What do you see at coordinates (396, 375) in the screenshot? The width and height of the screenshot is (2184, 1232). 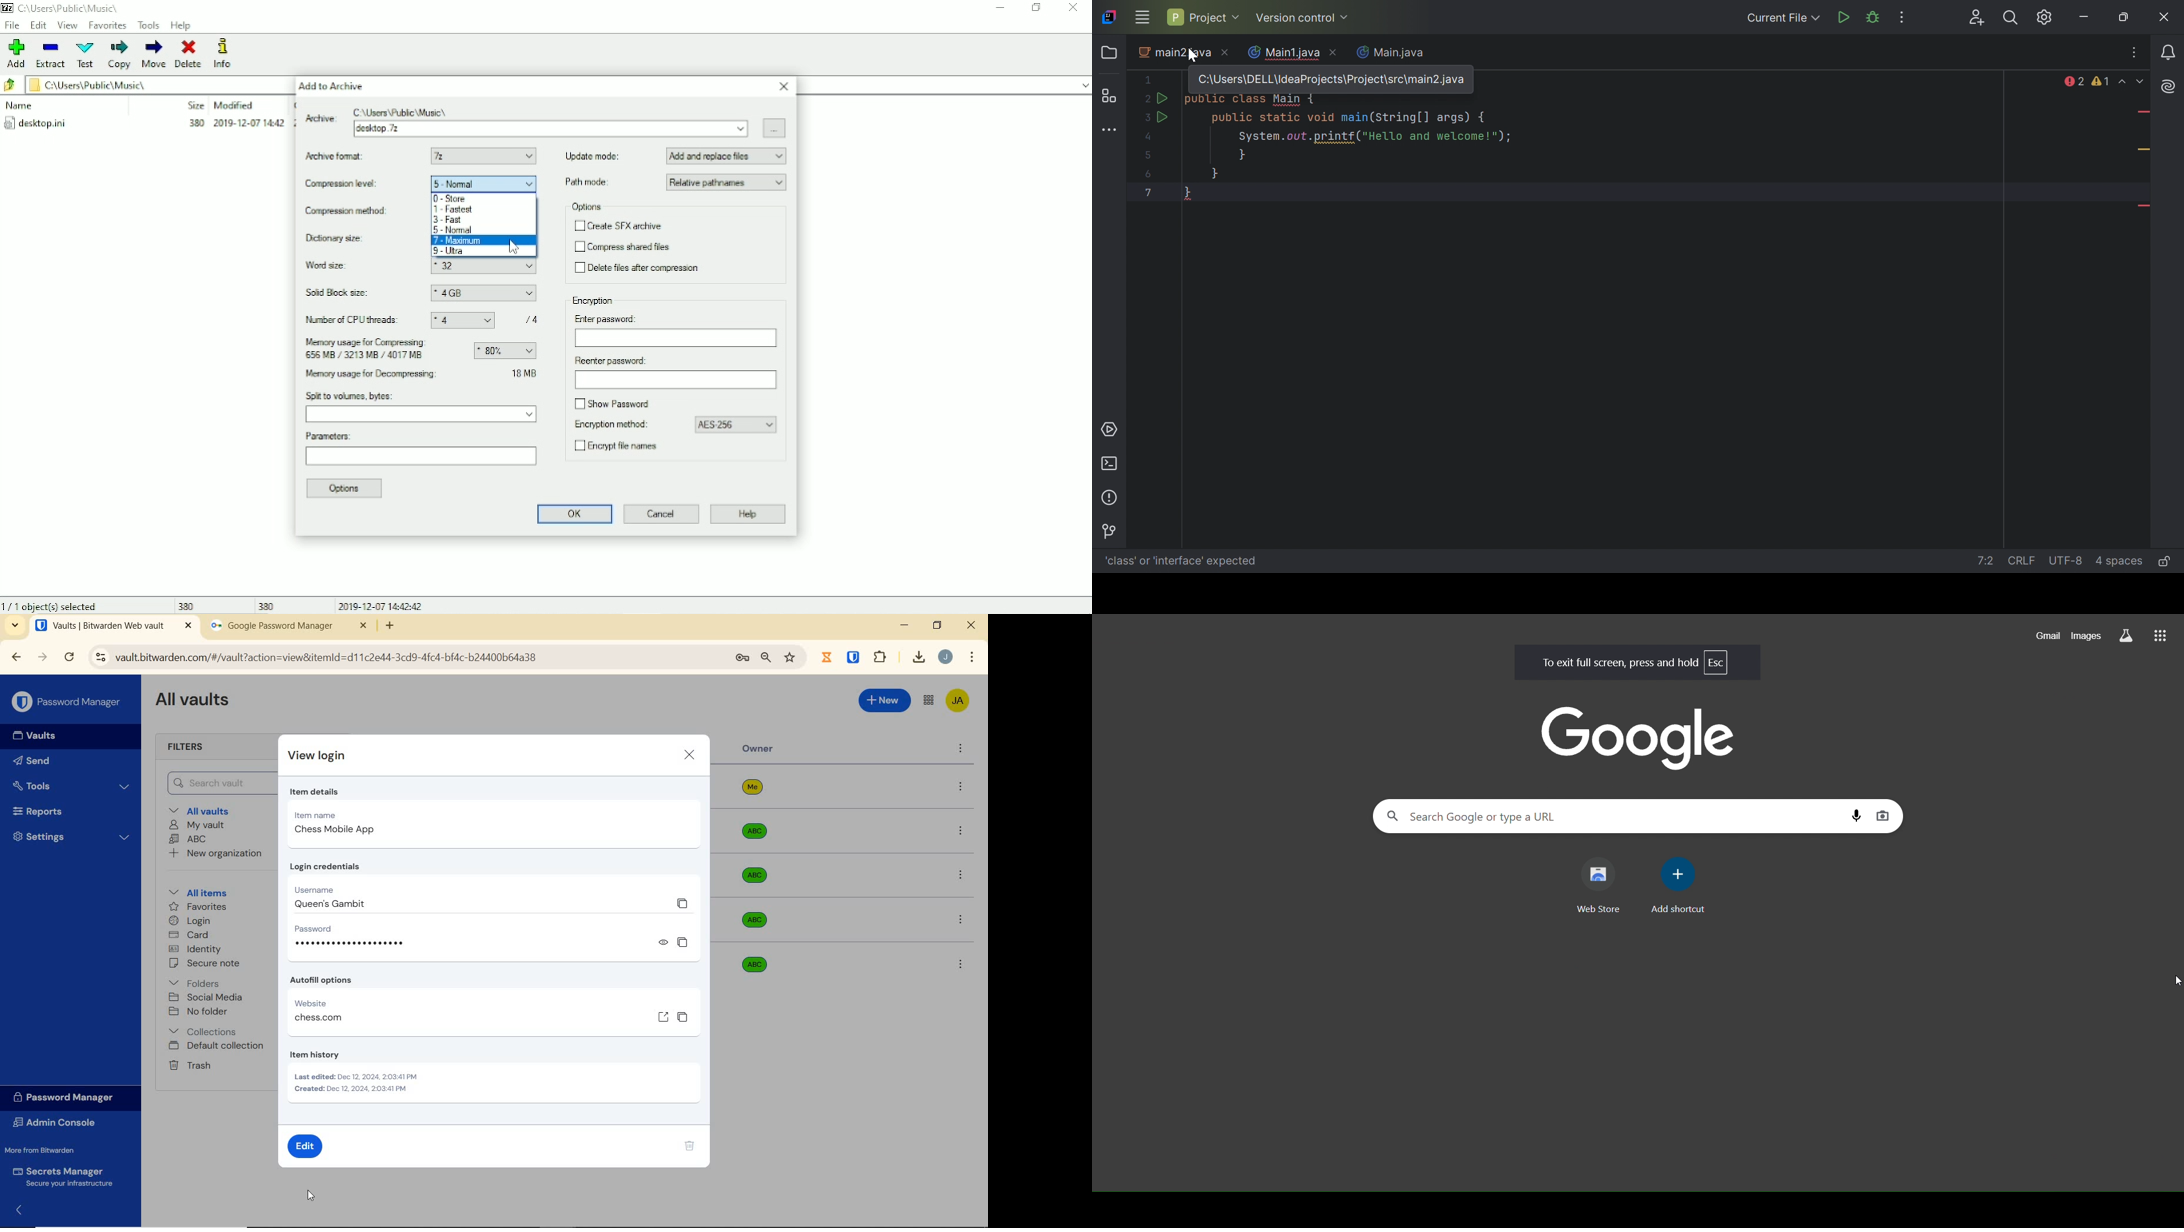 I see `Memory usage for decompressing` at bounding box center [396, 375].